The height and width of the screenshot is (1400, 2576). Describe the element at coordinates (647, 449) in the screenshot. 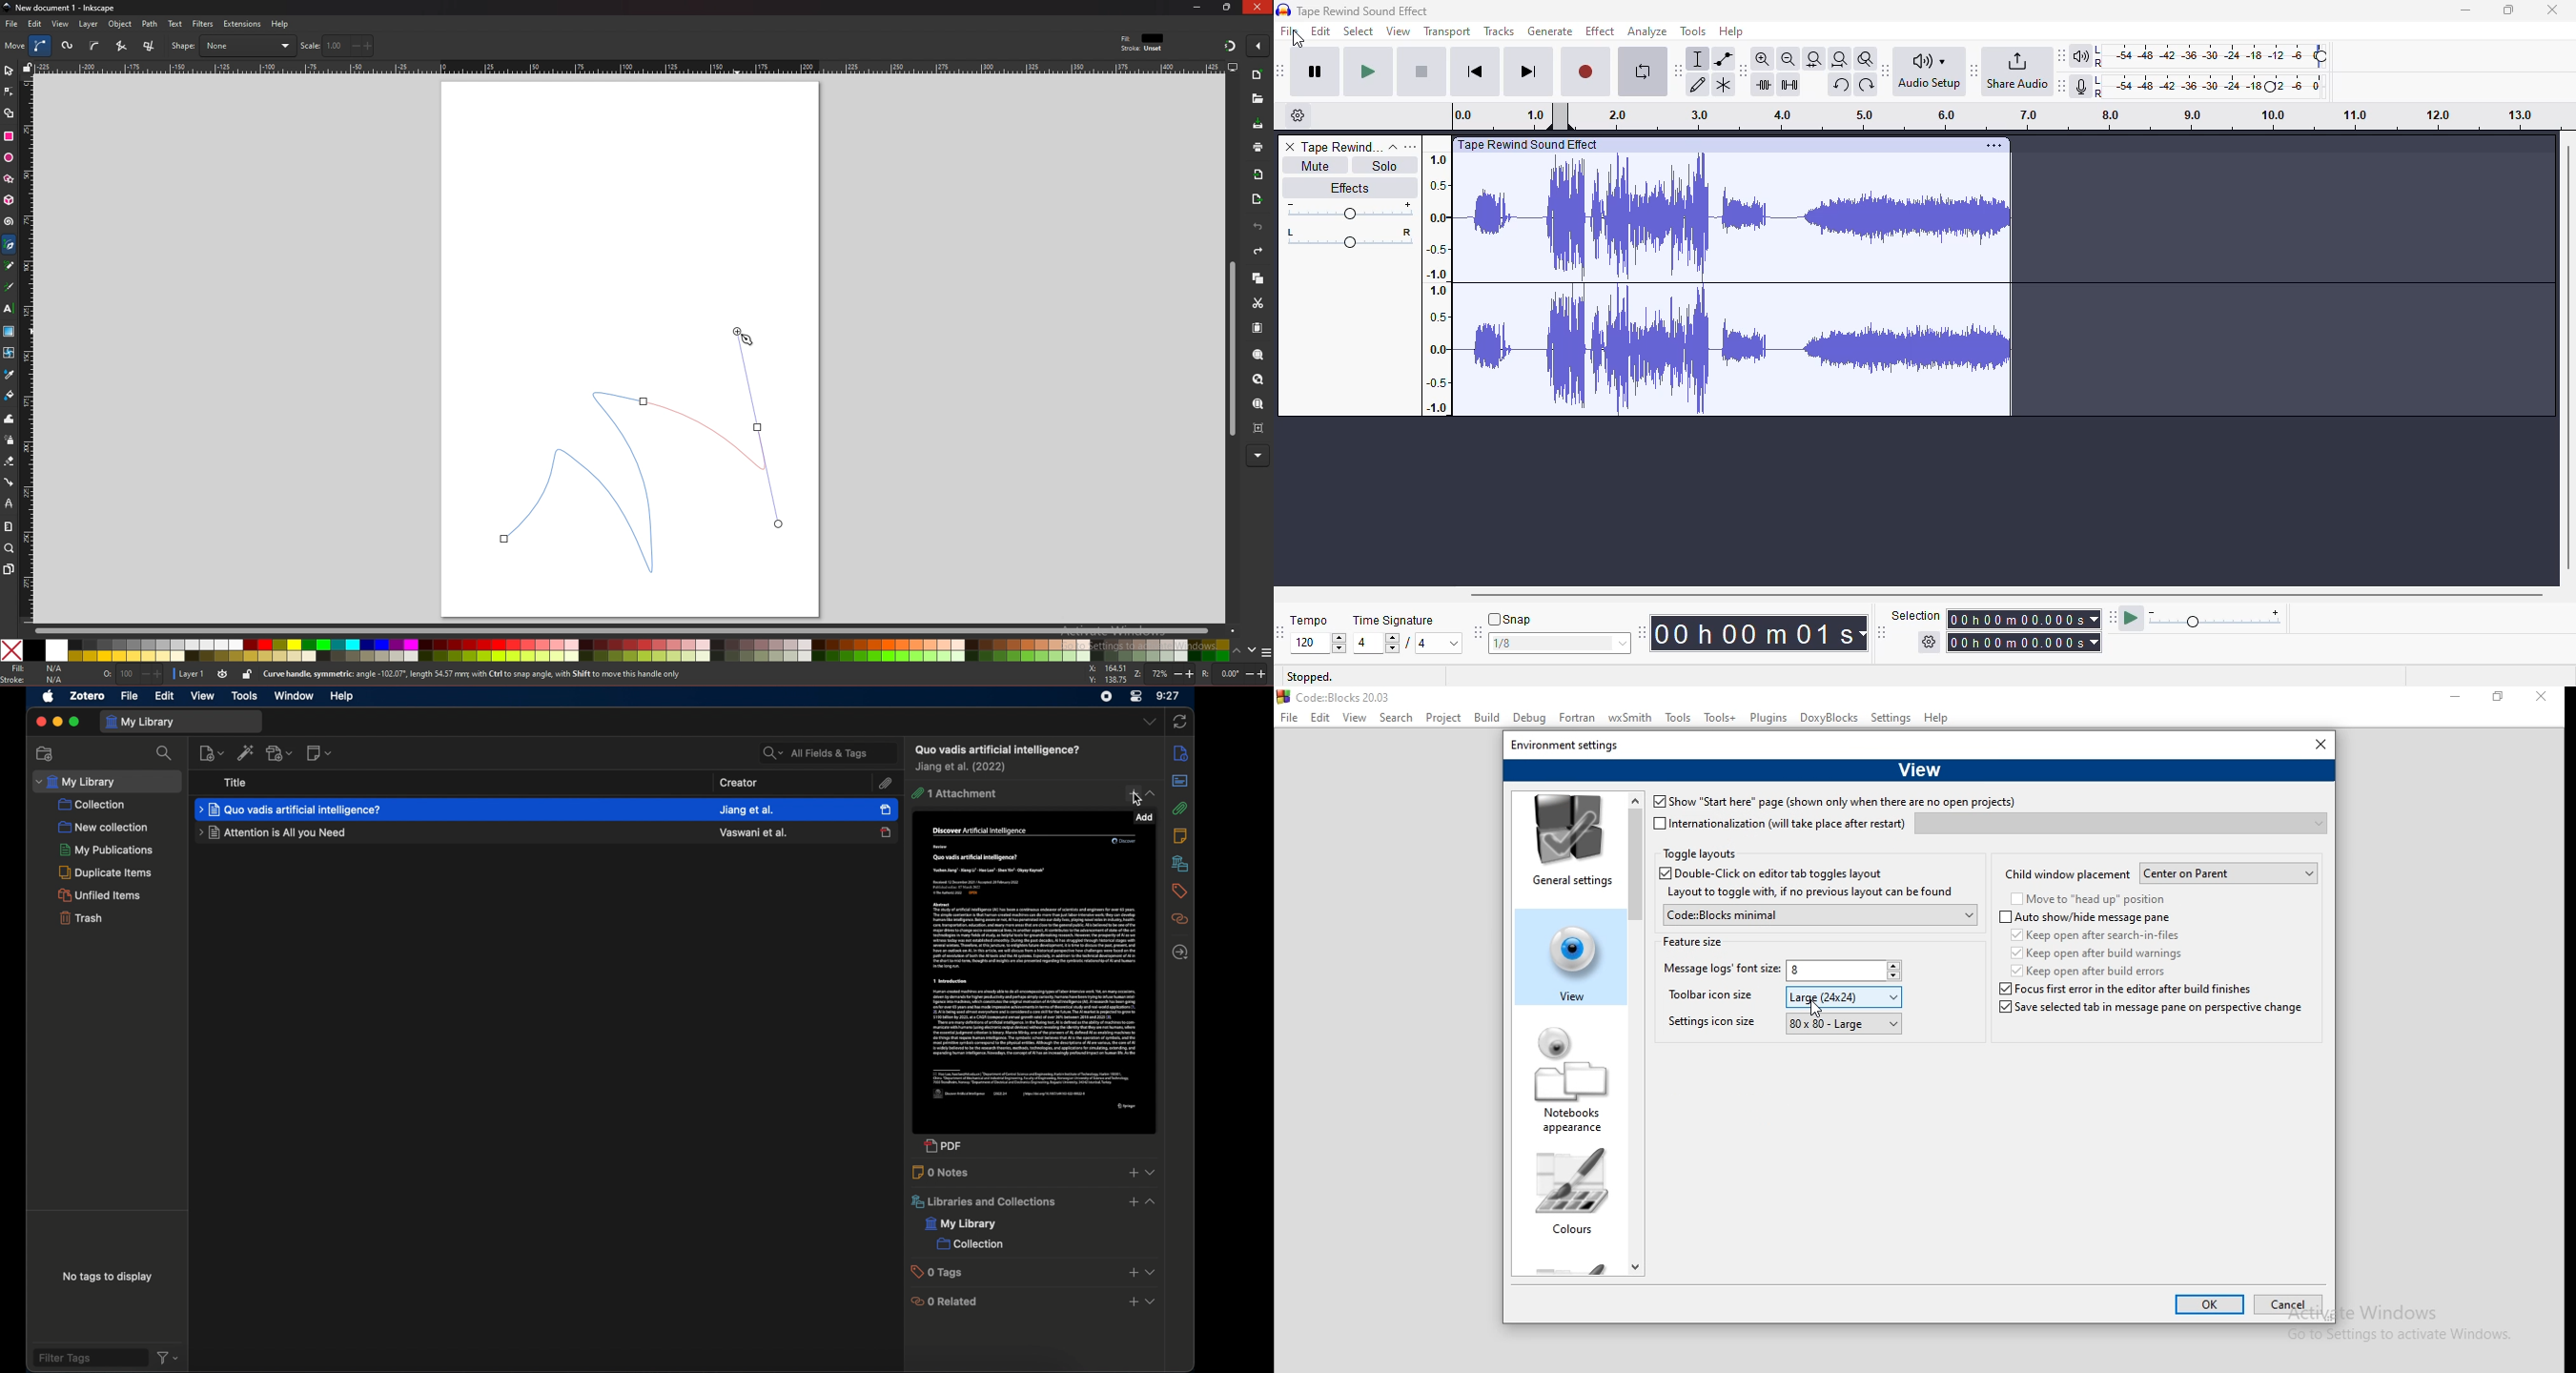

I see `bezier curve` at that location.